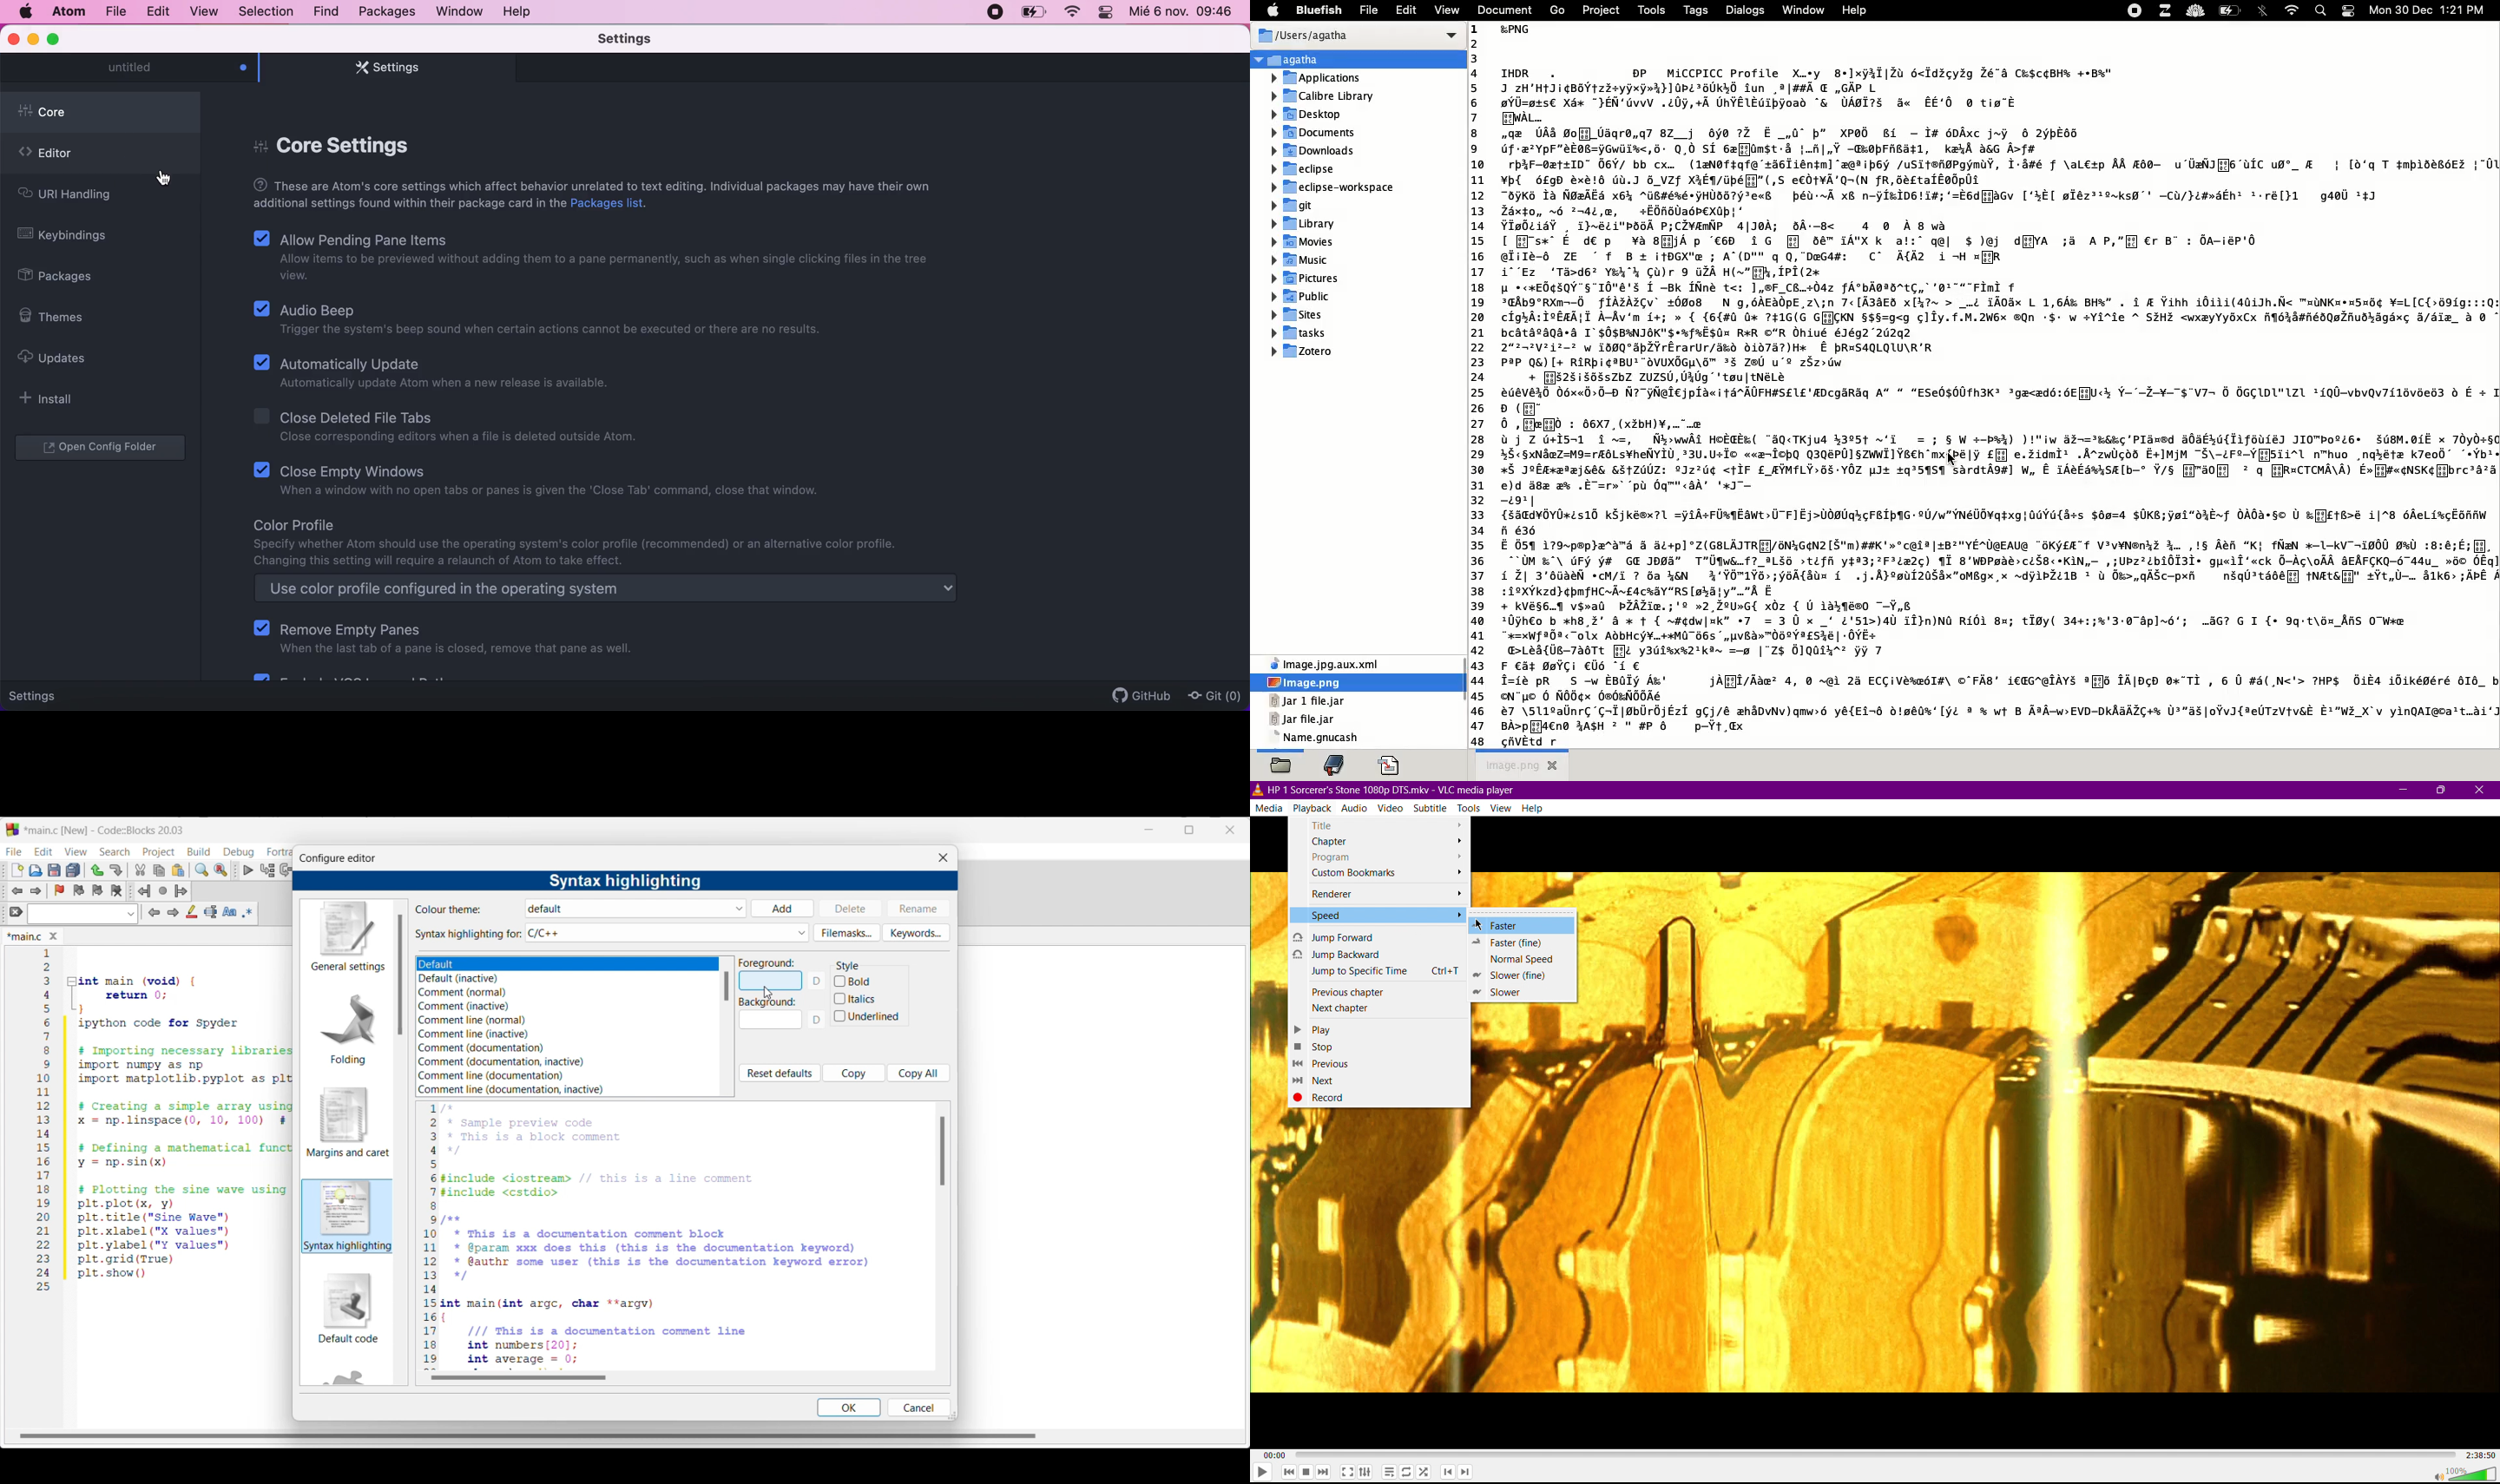 The width and height of the screenshot is (2520, 1484). I want to click on Video, so click(1390, 807).